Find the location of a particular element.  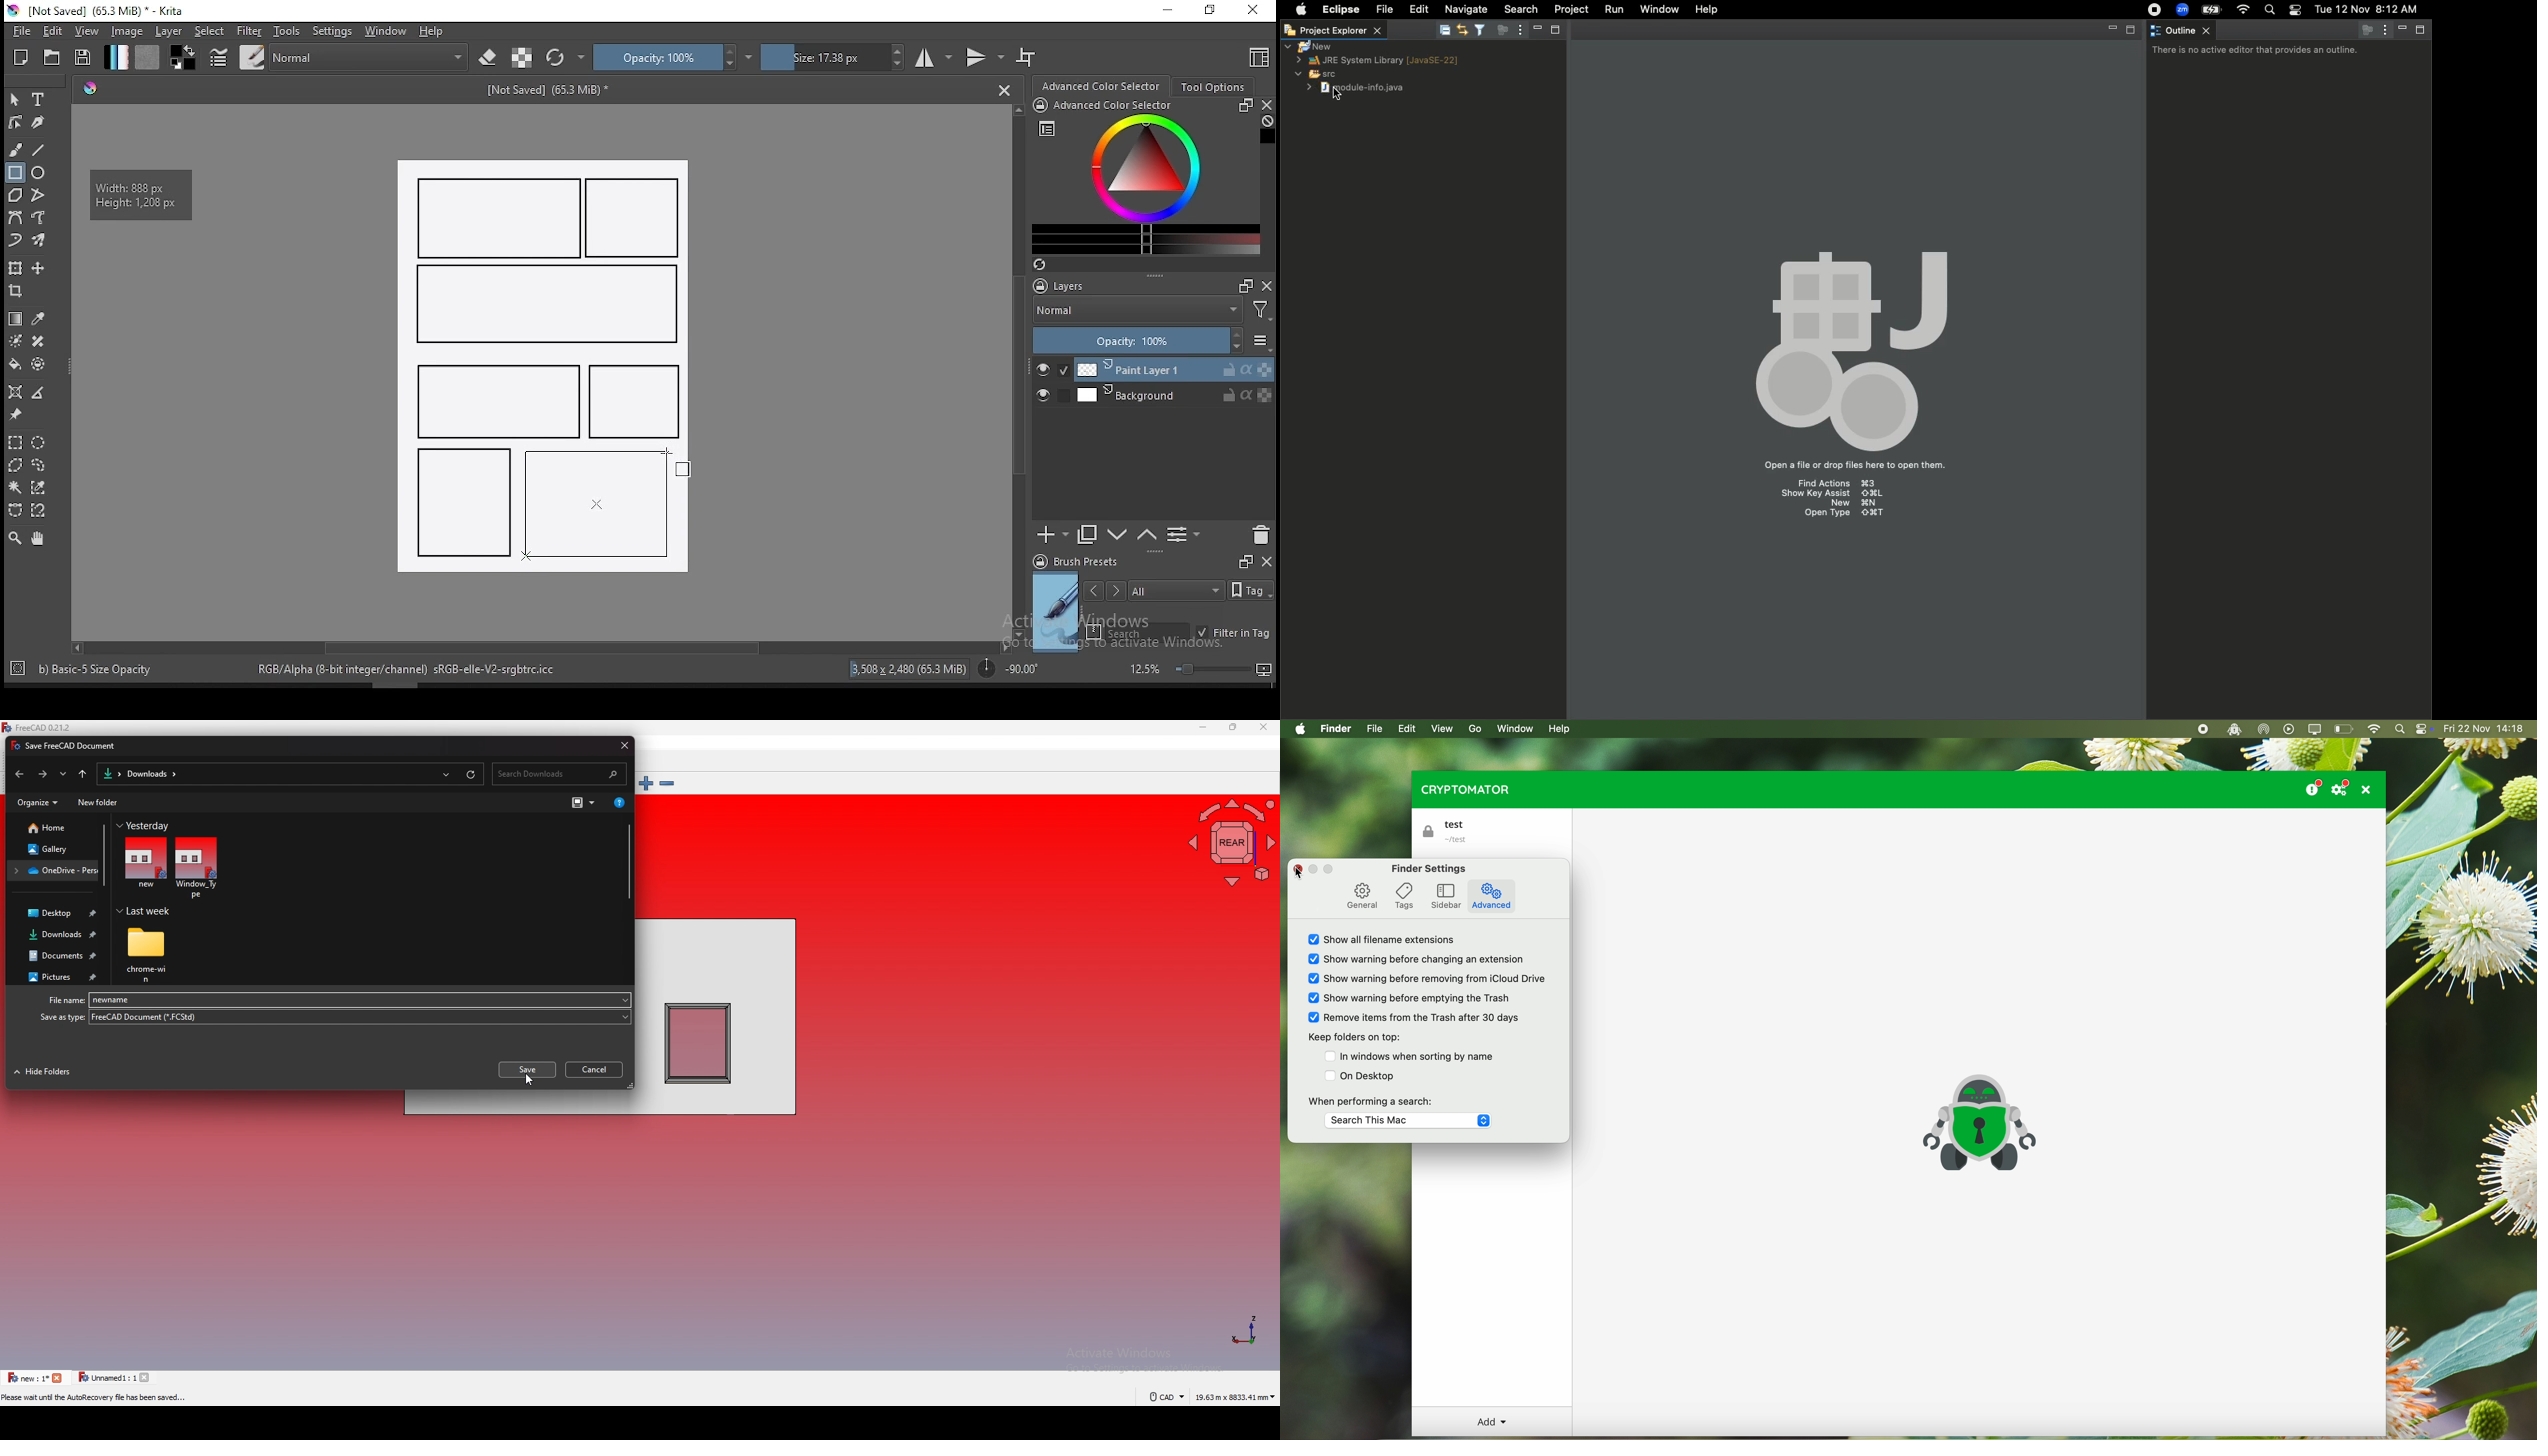

Remove items from the Trash after 30 days is located at coordinates (1415, 1018).